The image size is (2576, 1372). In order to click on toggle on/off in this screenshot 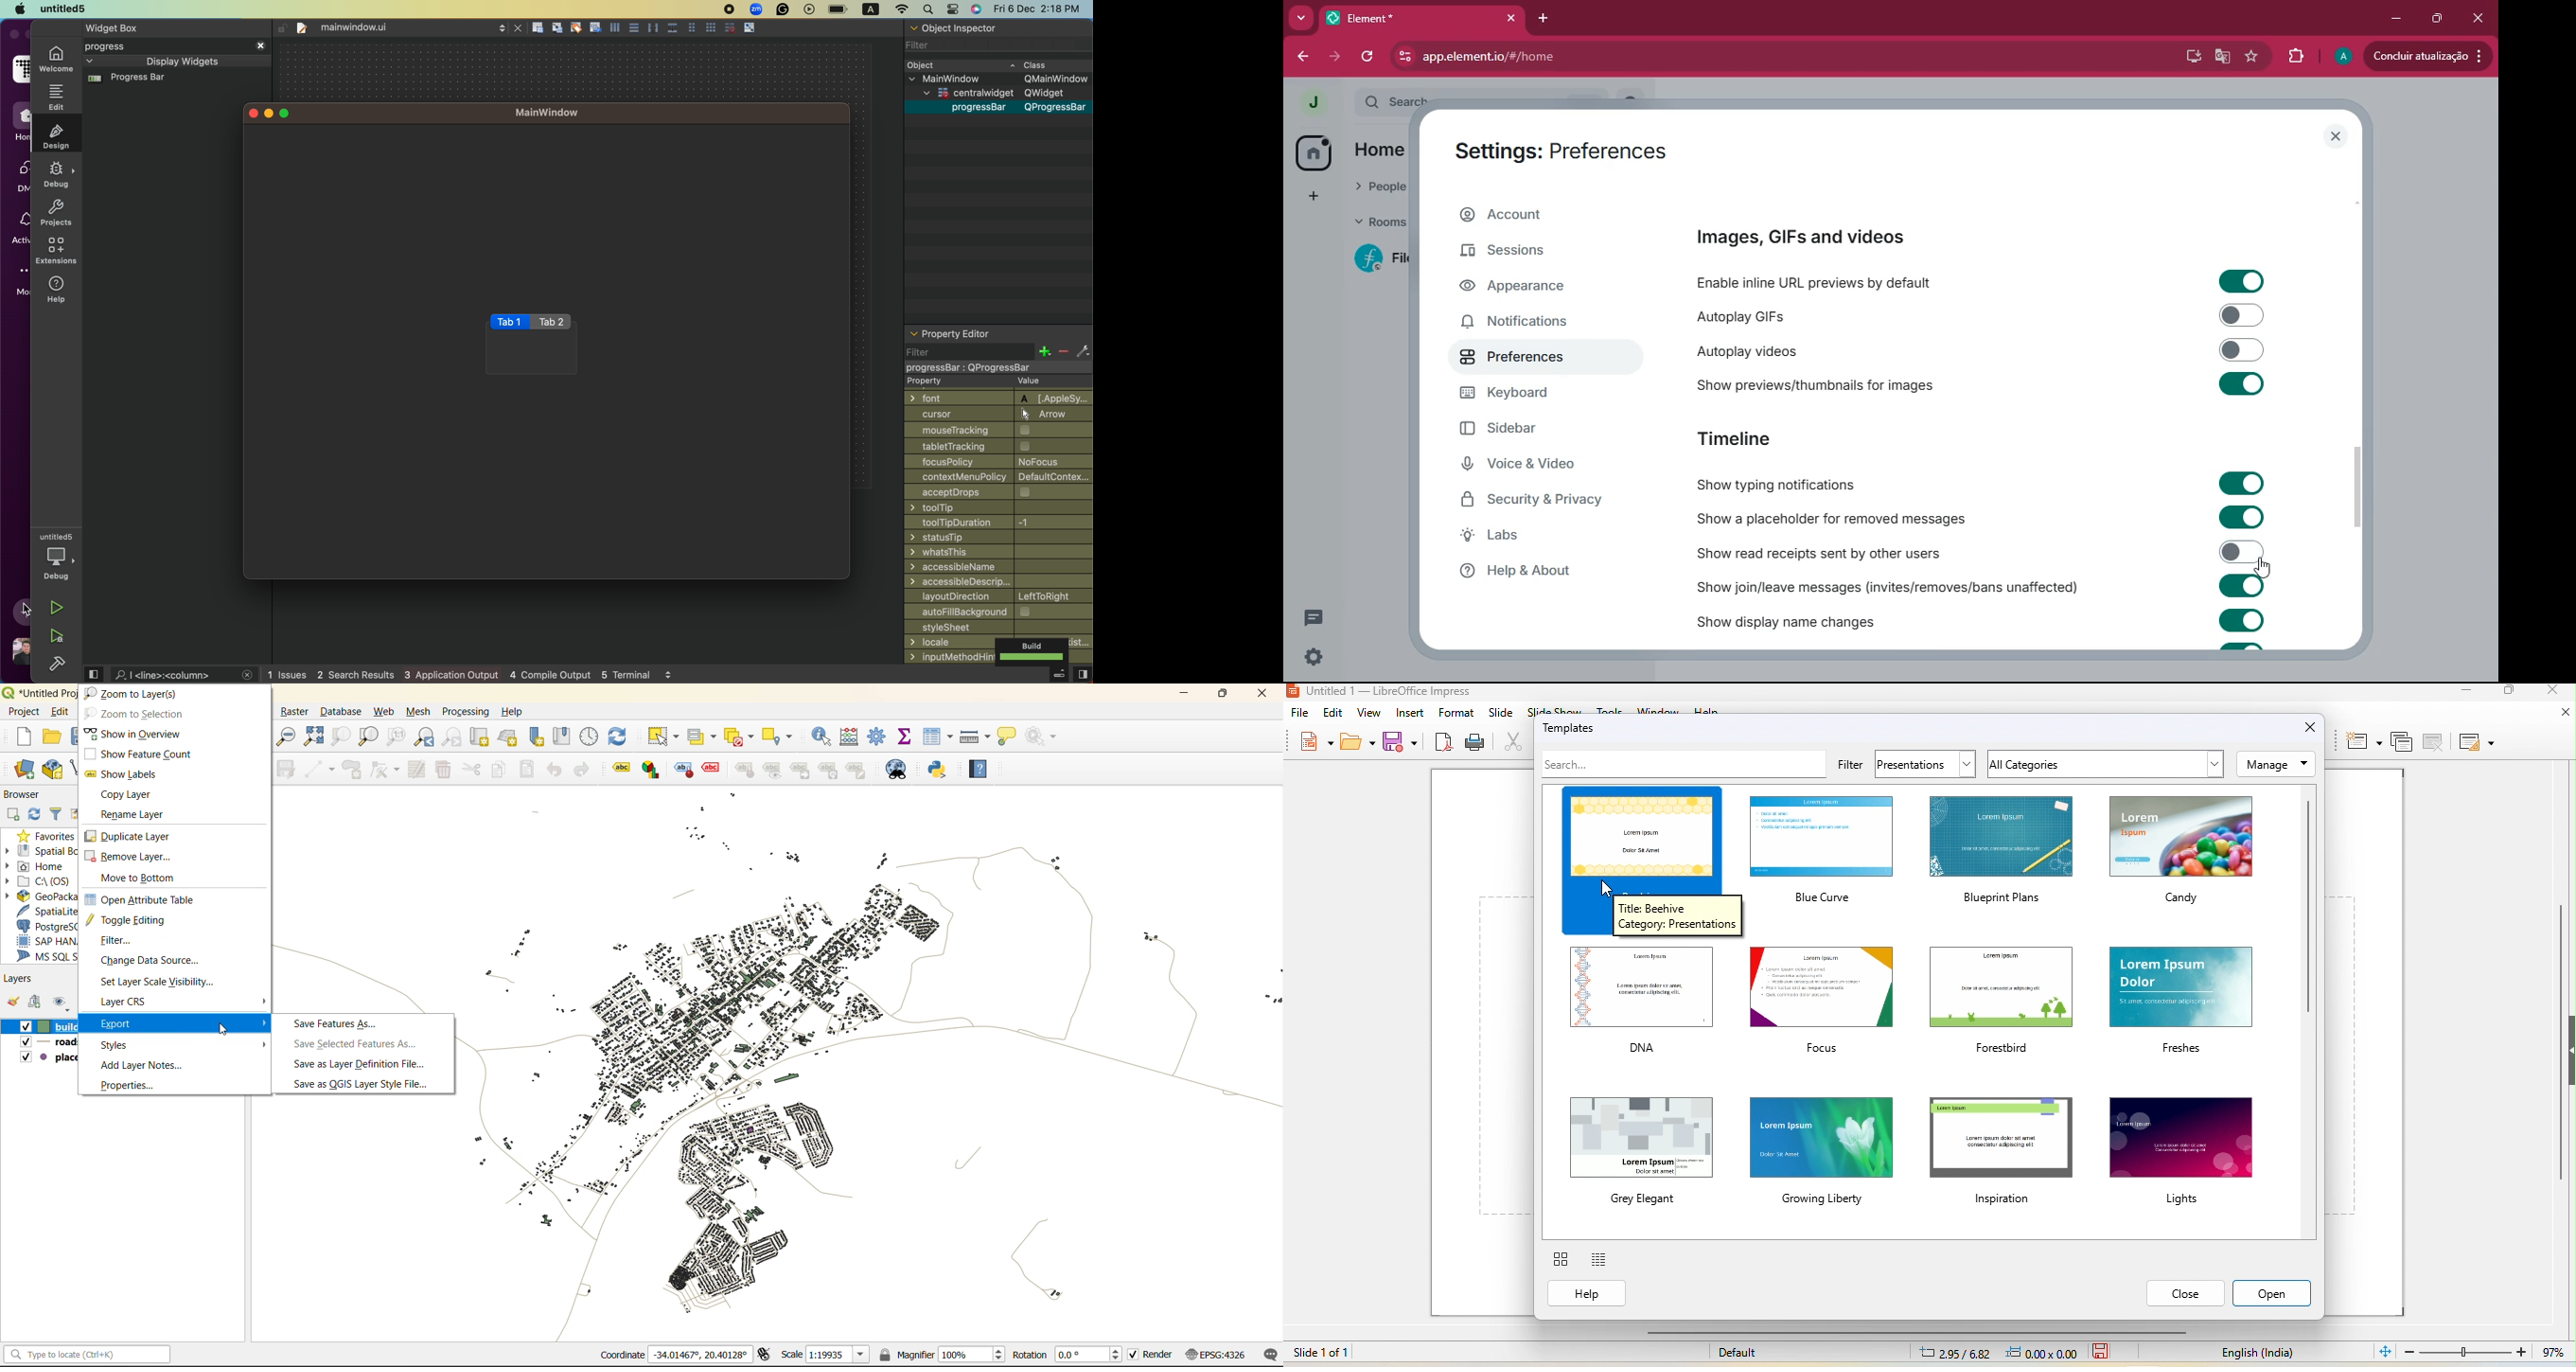, I will do `click(2242, 586)`.